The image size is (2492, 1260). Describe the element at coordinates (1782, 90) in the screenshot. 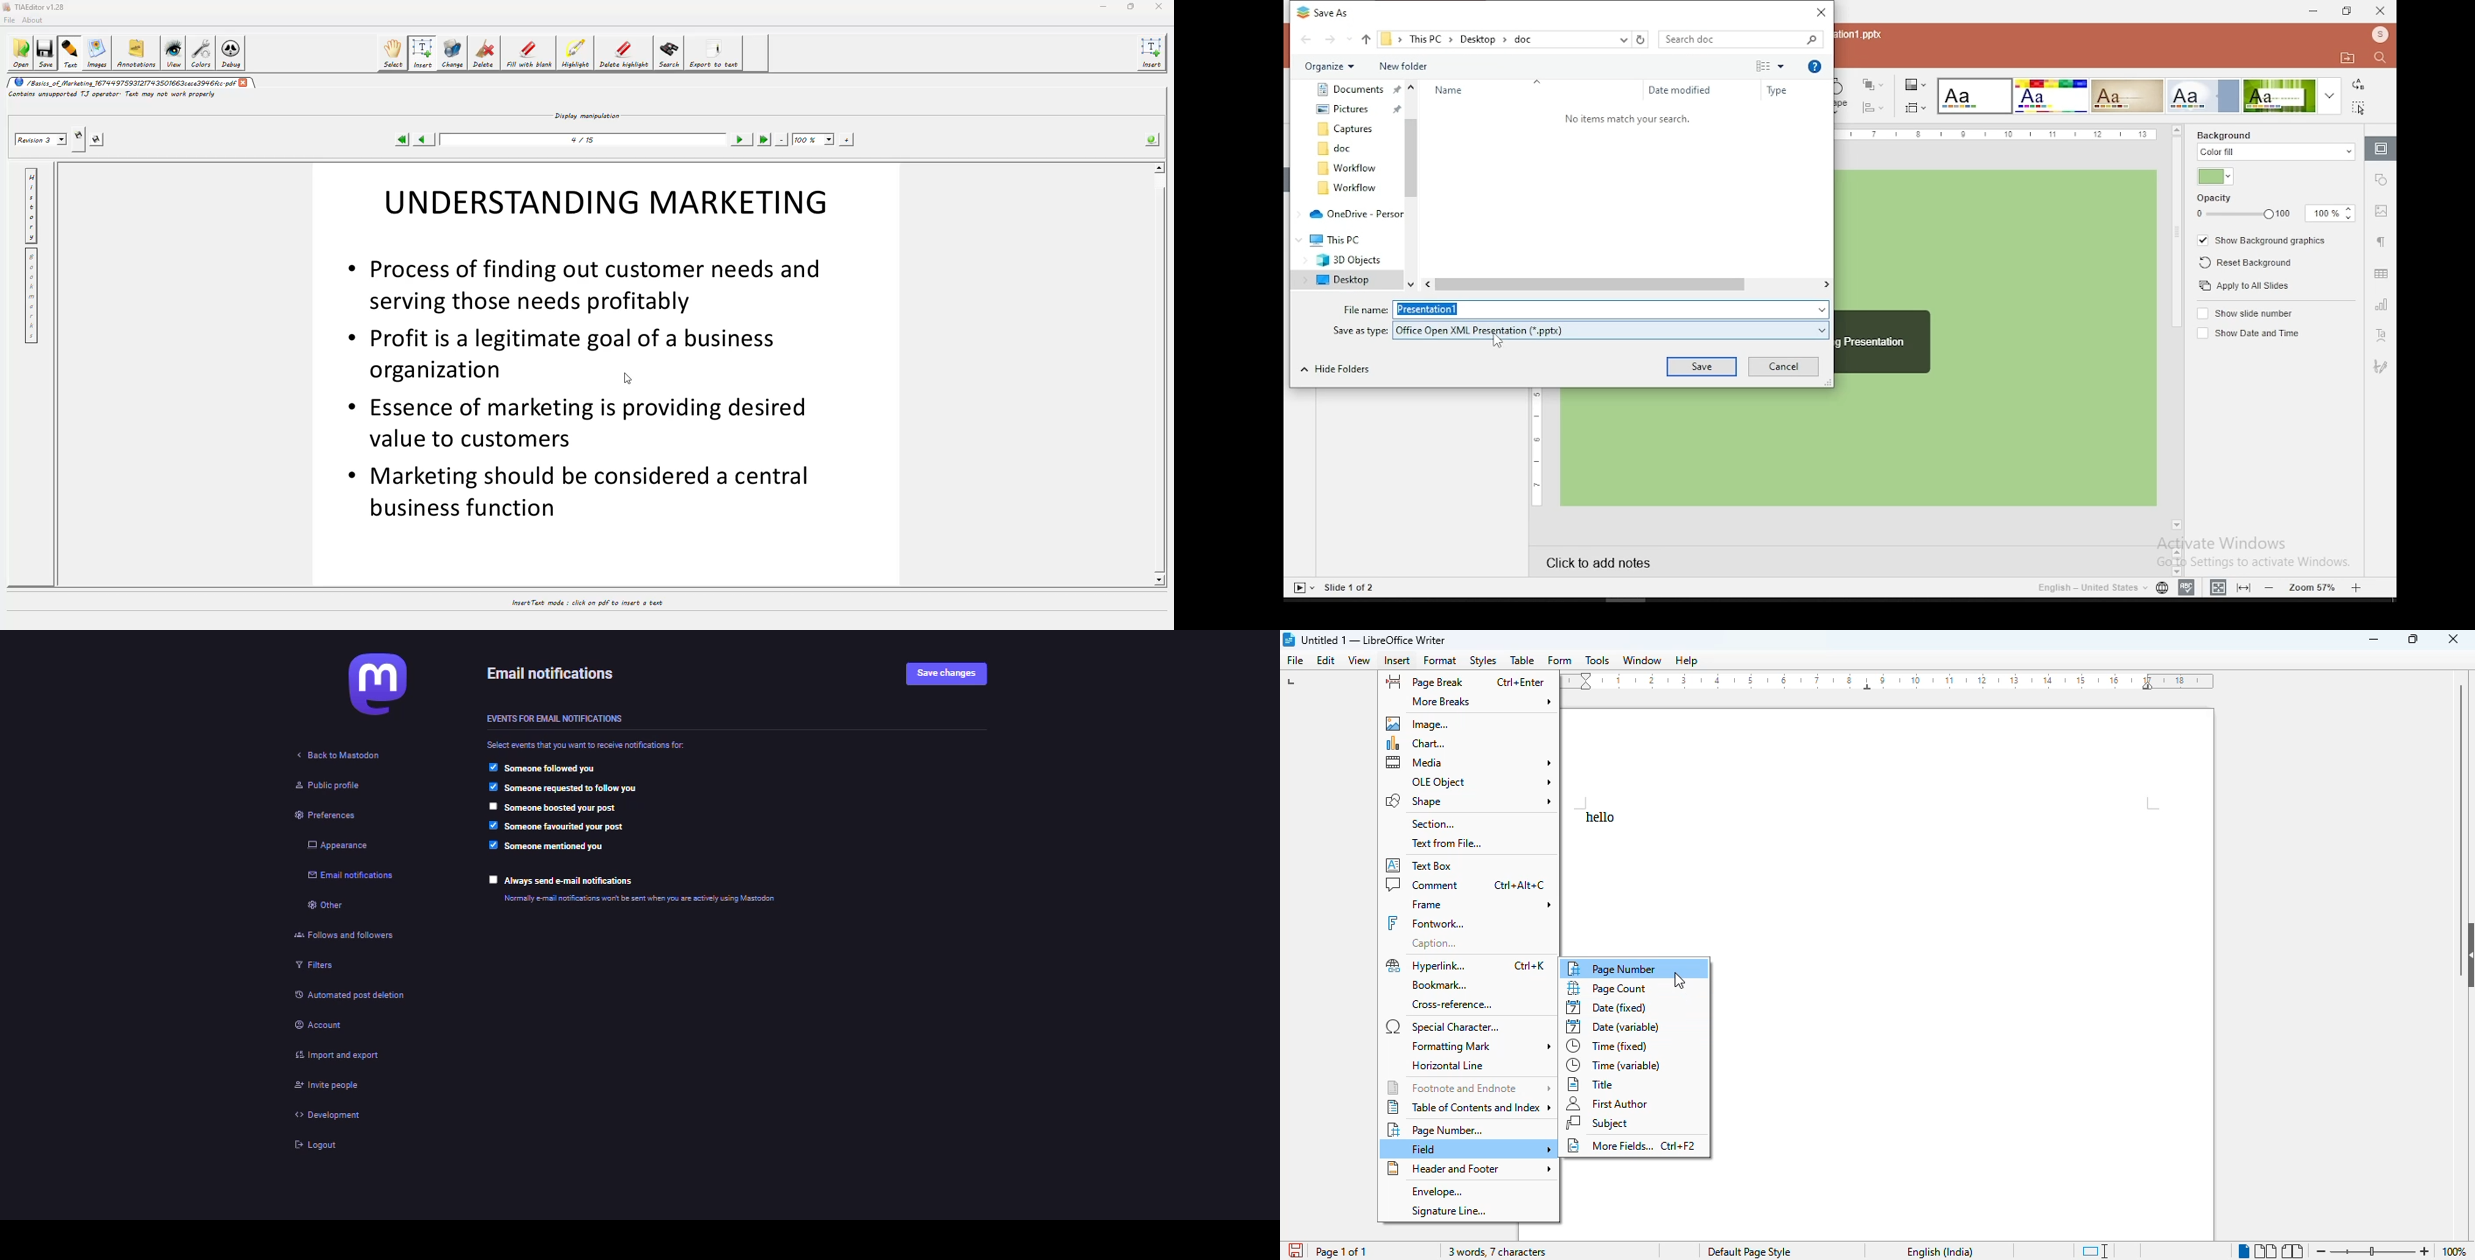

I see `Type` at that location.